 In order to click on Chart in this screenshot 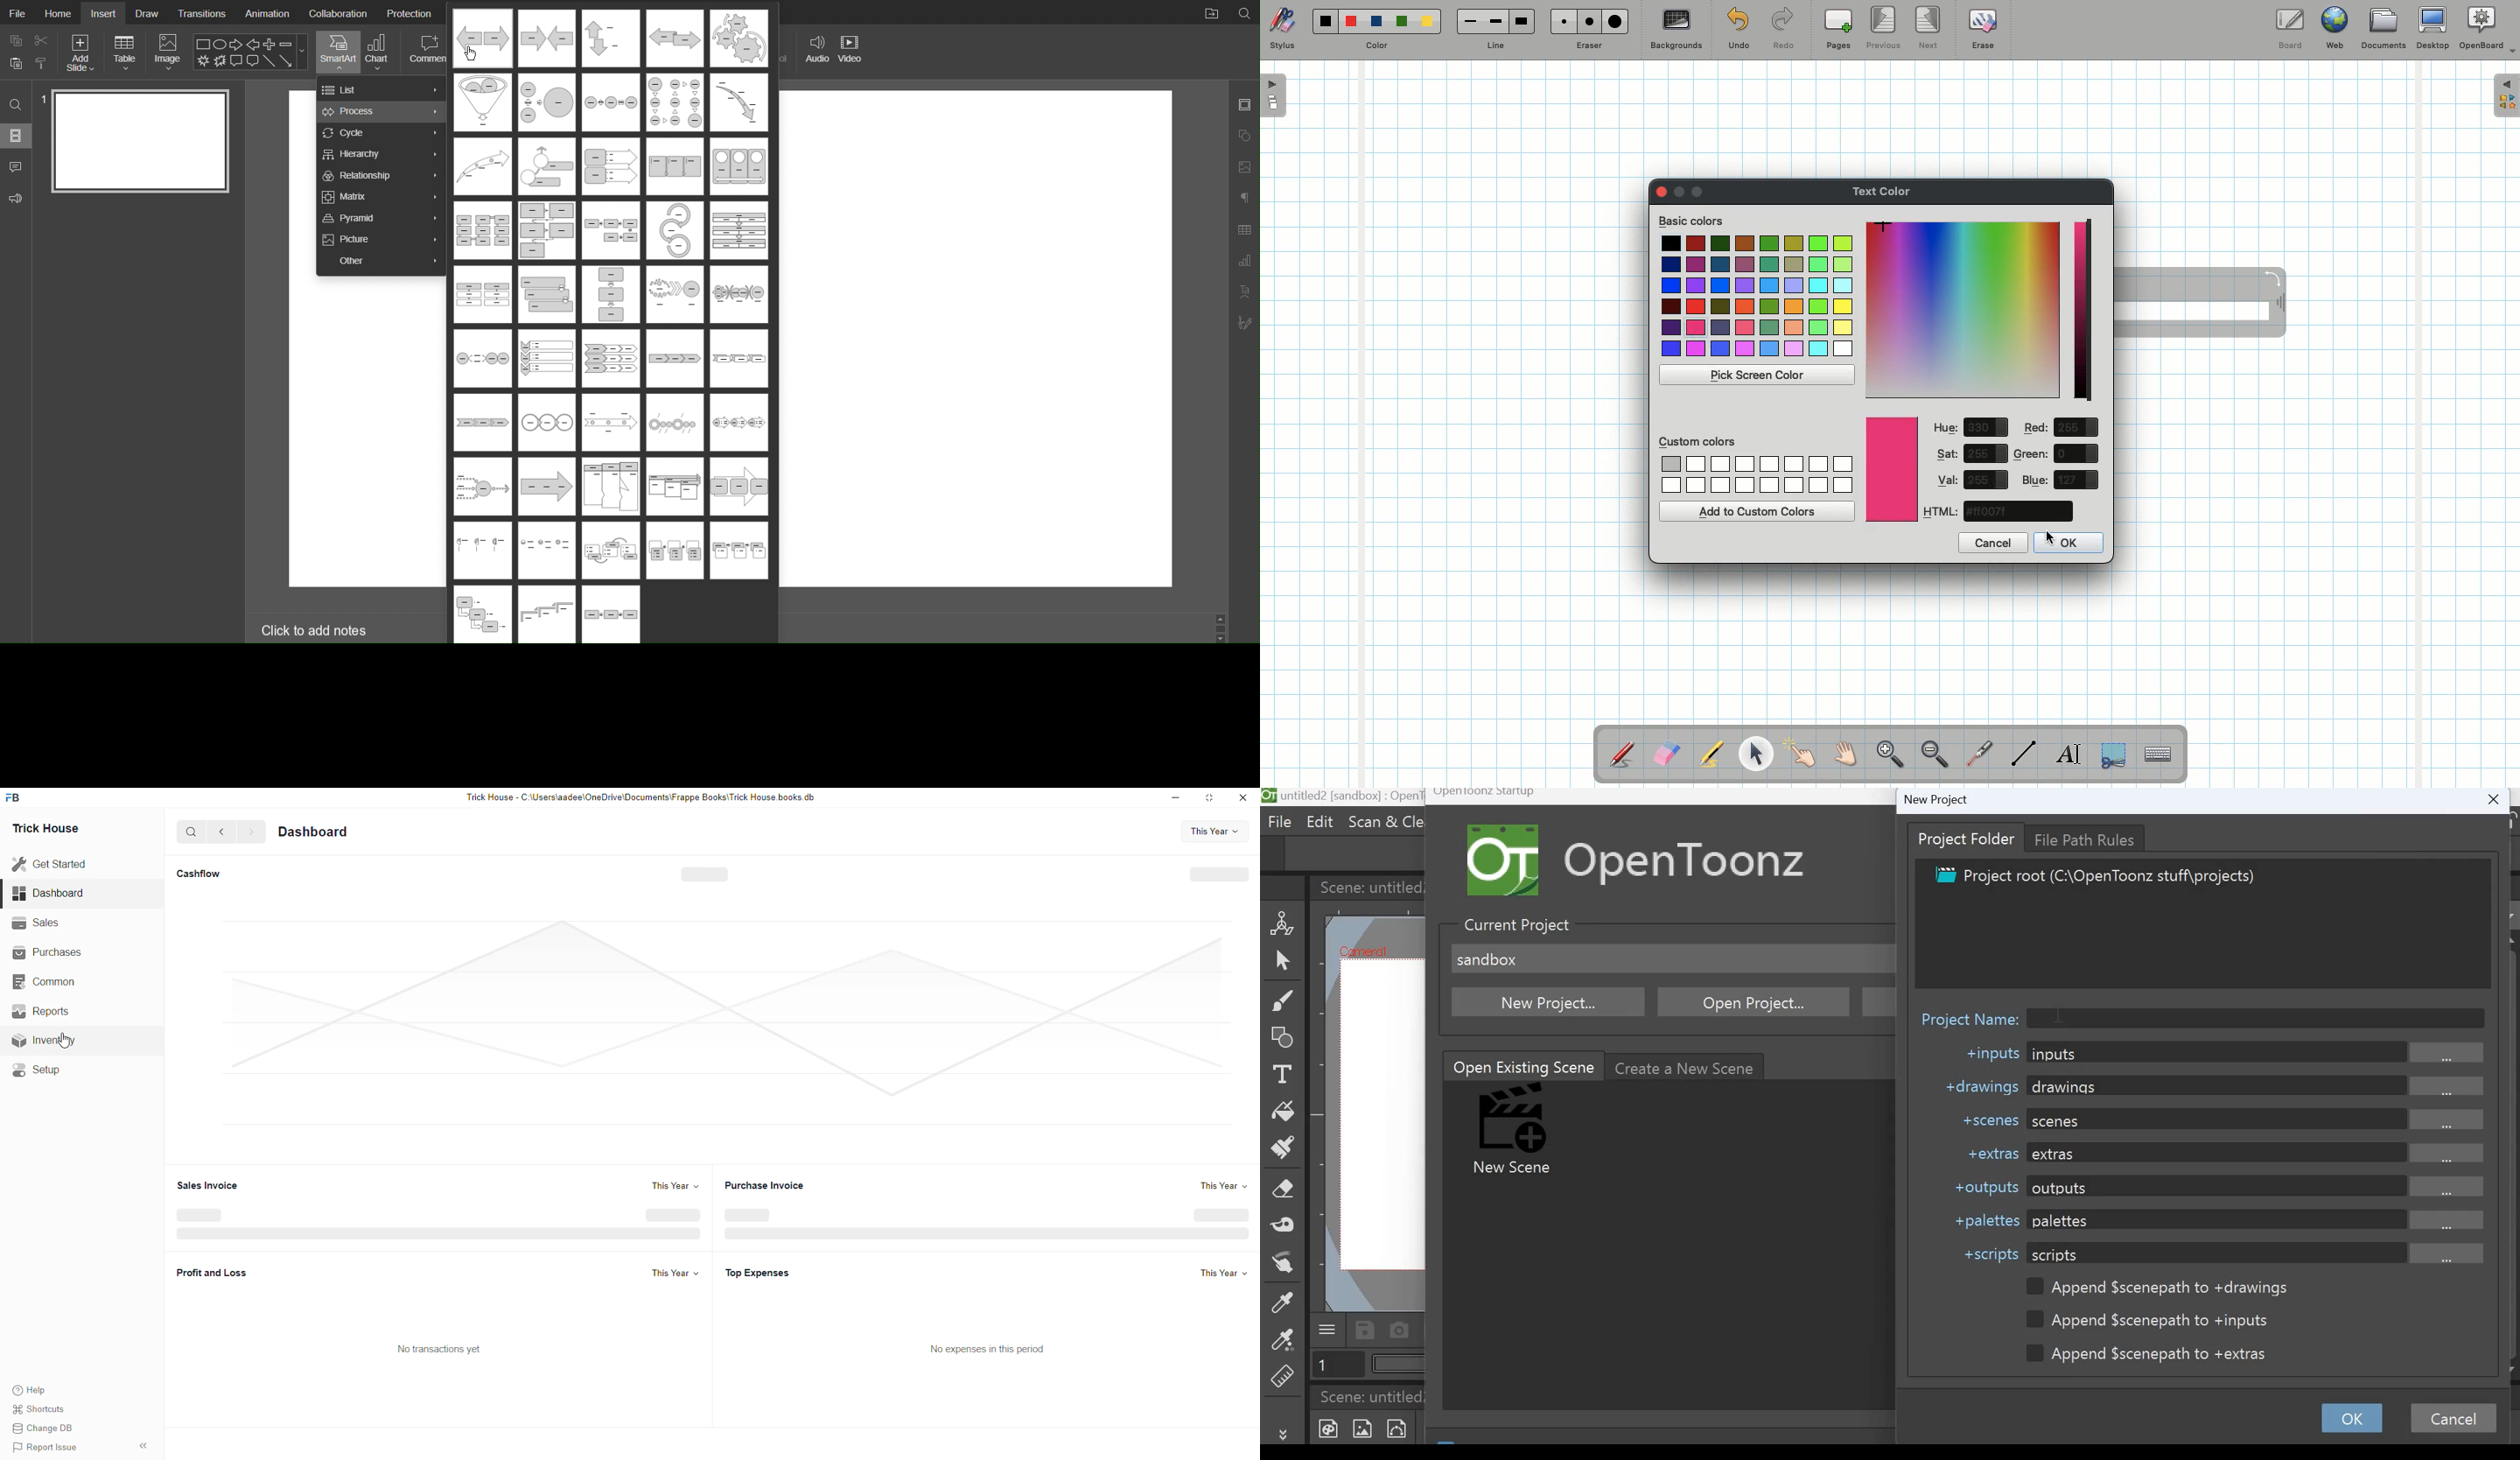, I will do `click(380, 53)`.